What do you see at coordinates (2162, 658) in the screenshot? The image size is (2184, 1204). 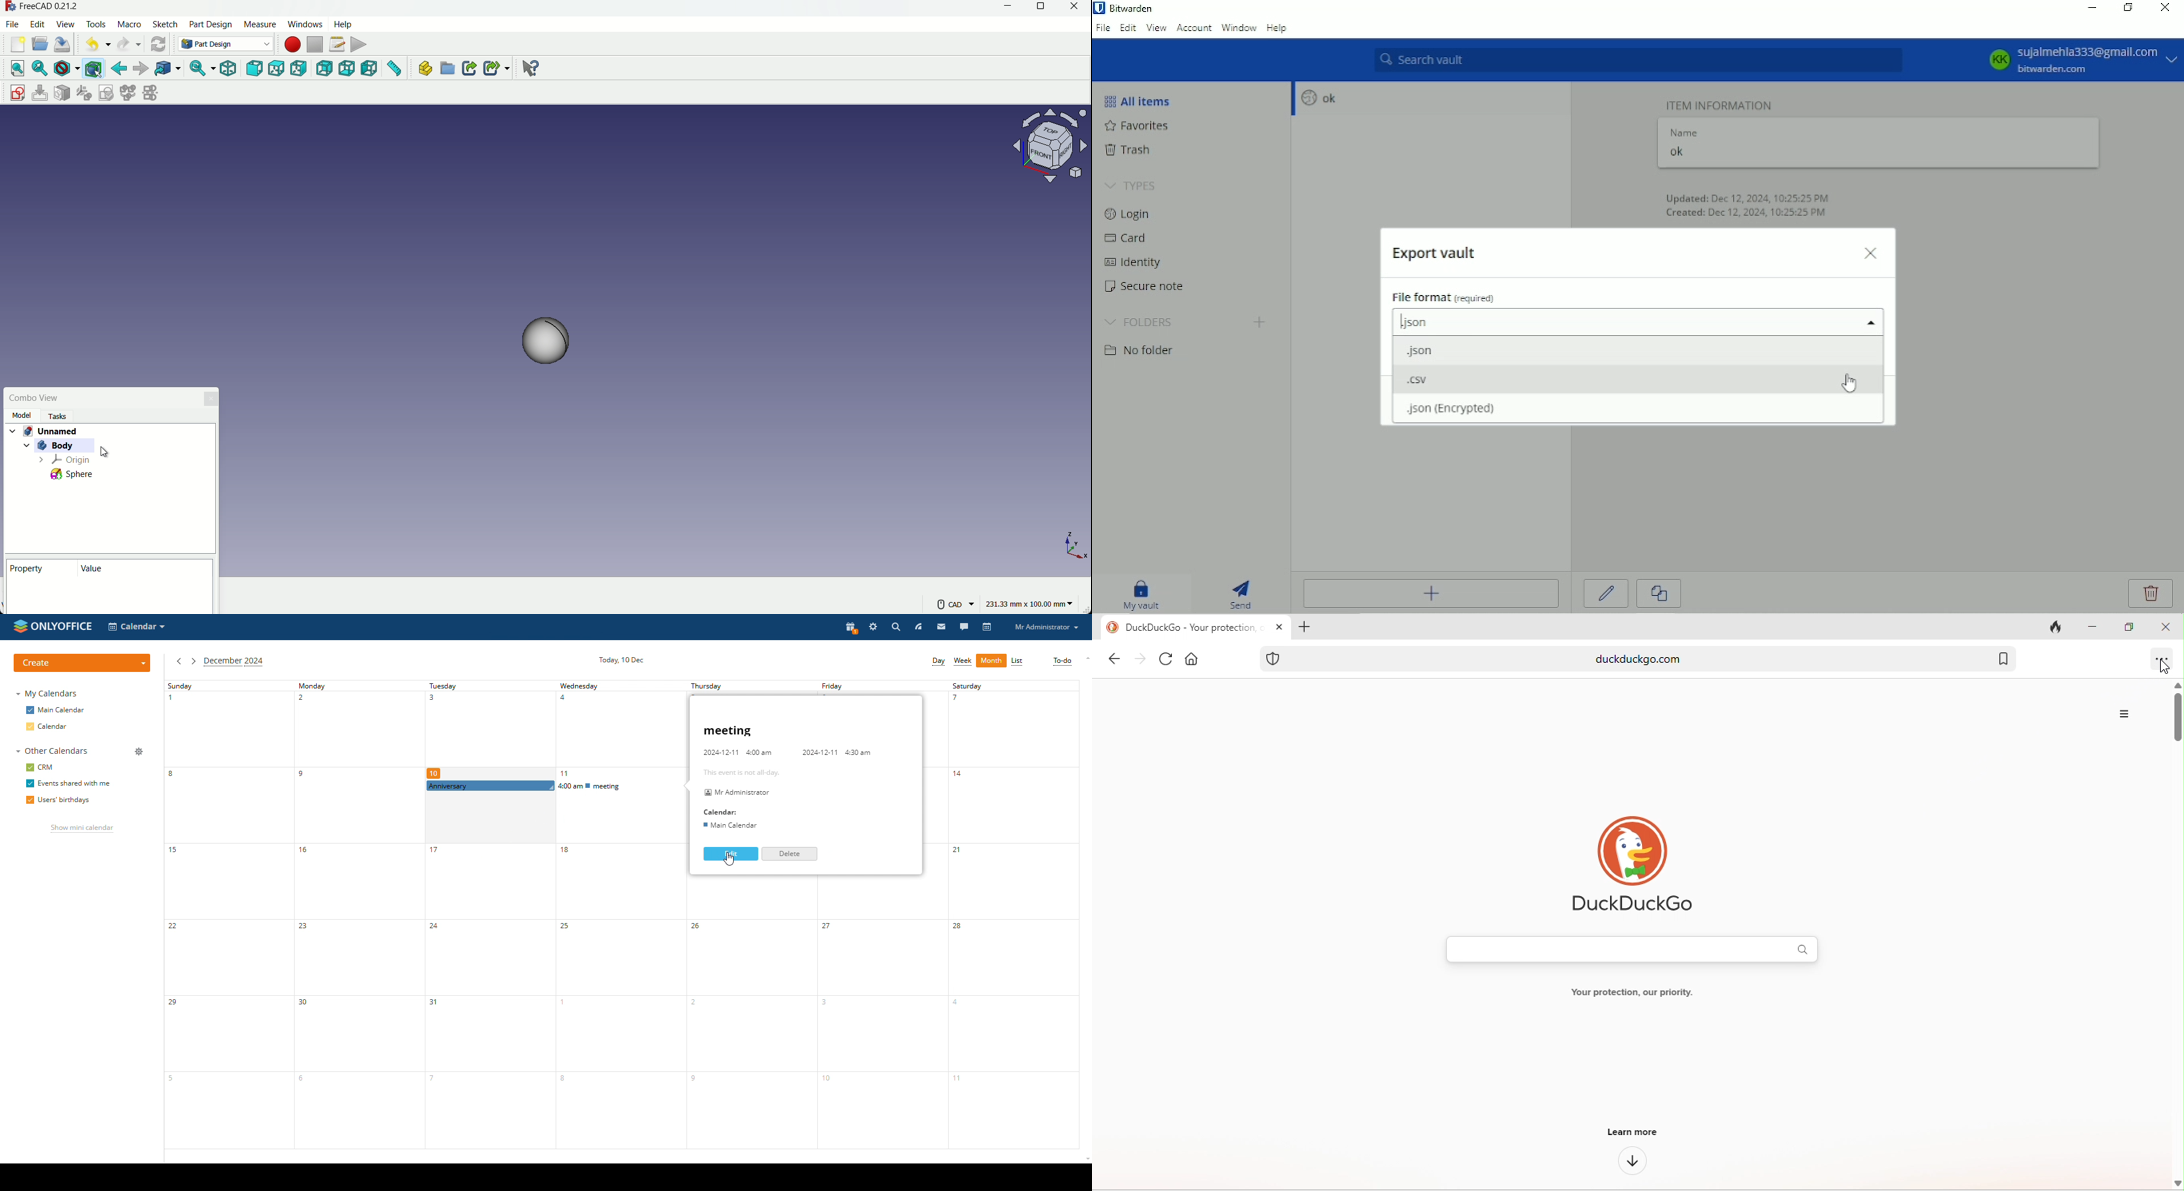 I see `option` at bounding box center [2162, 658].